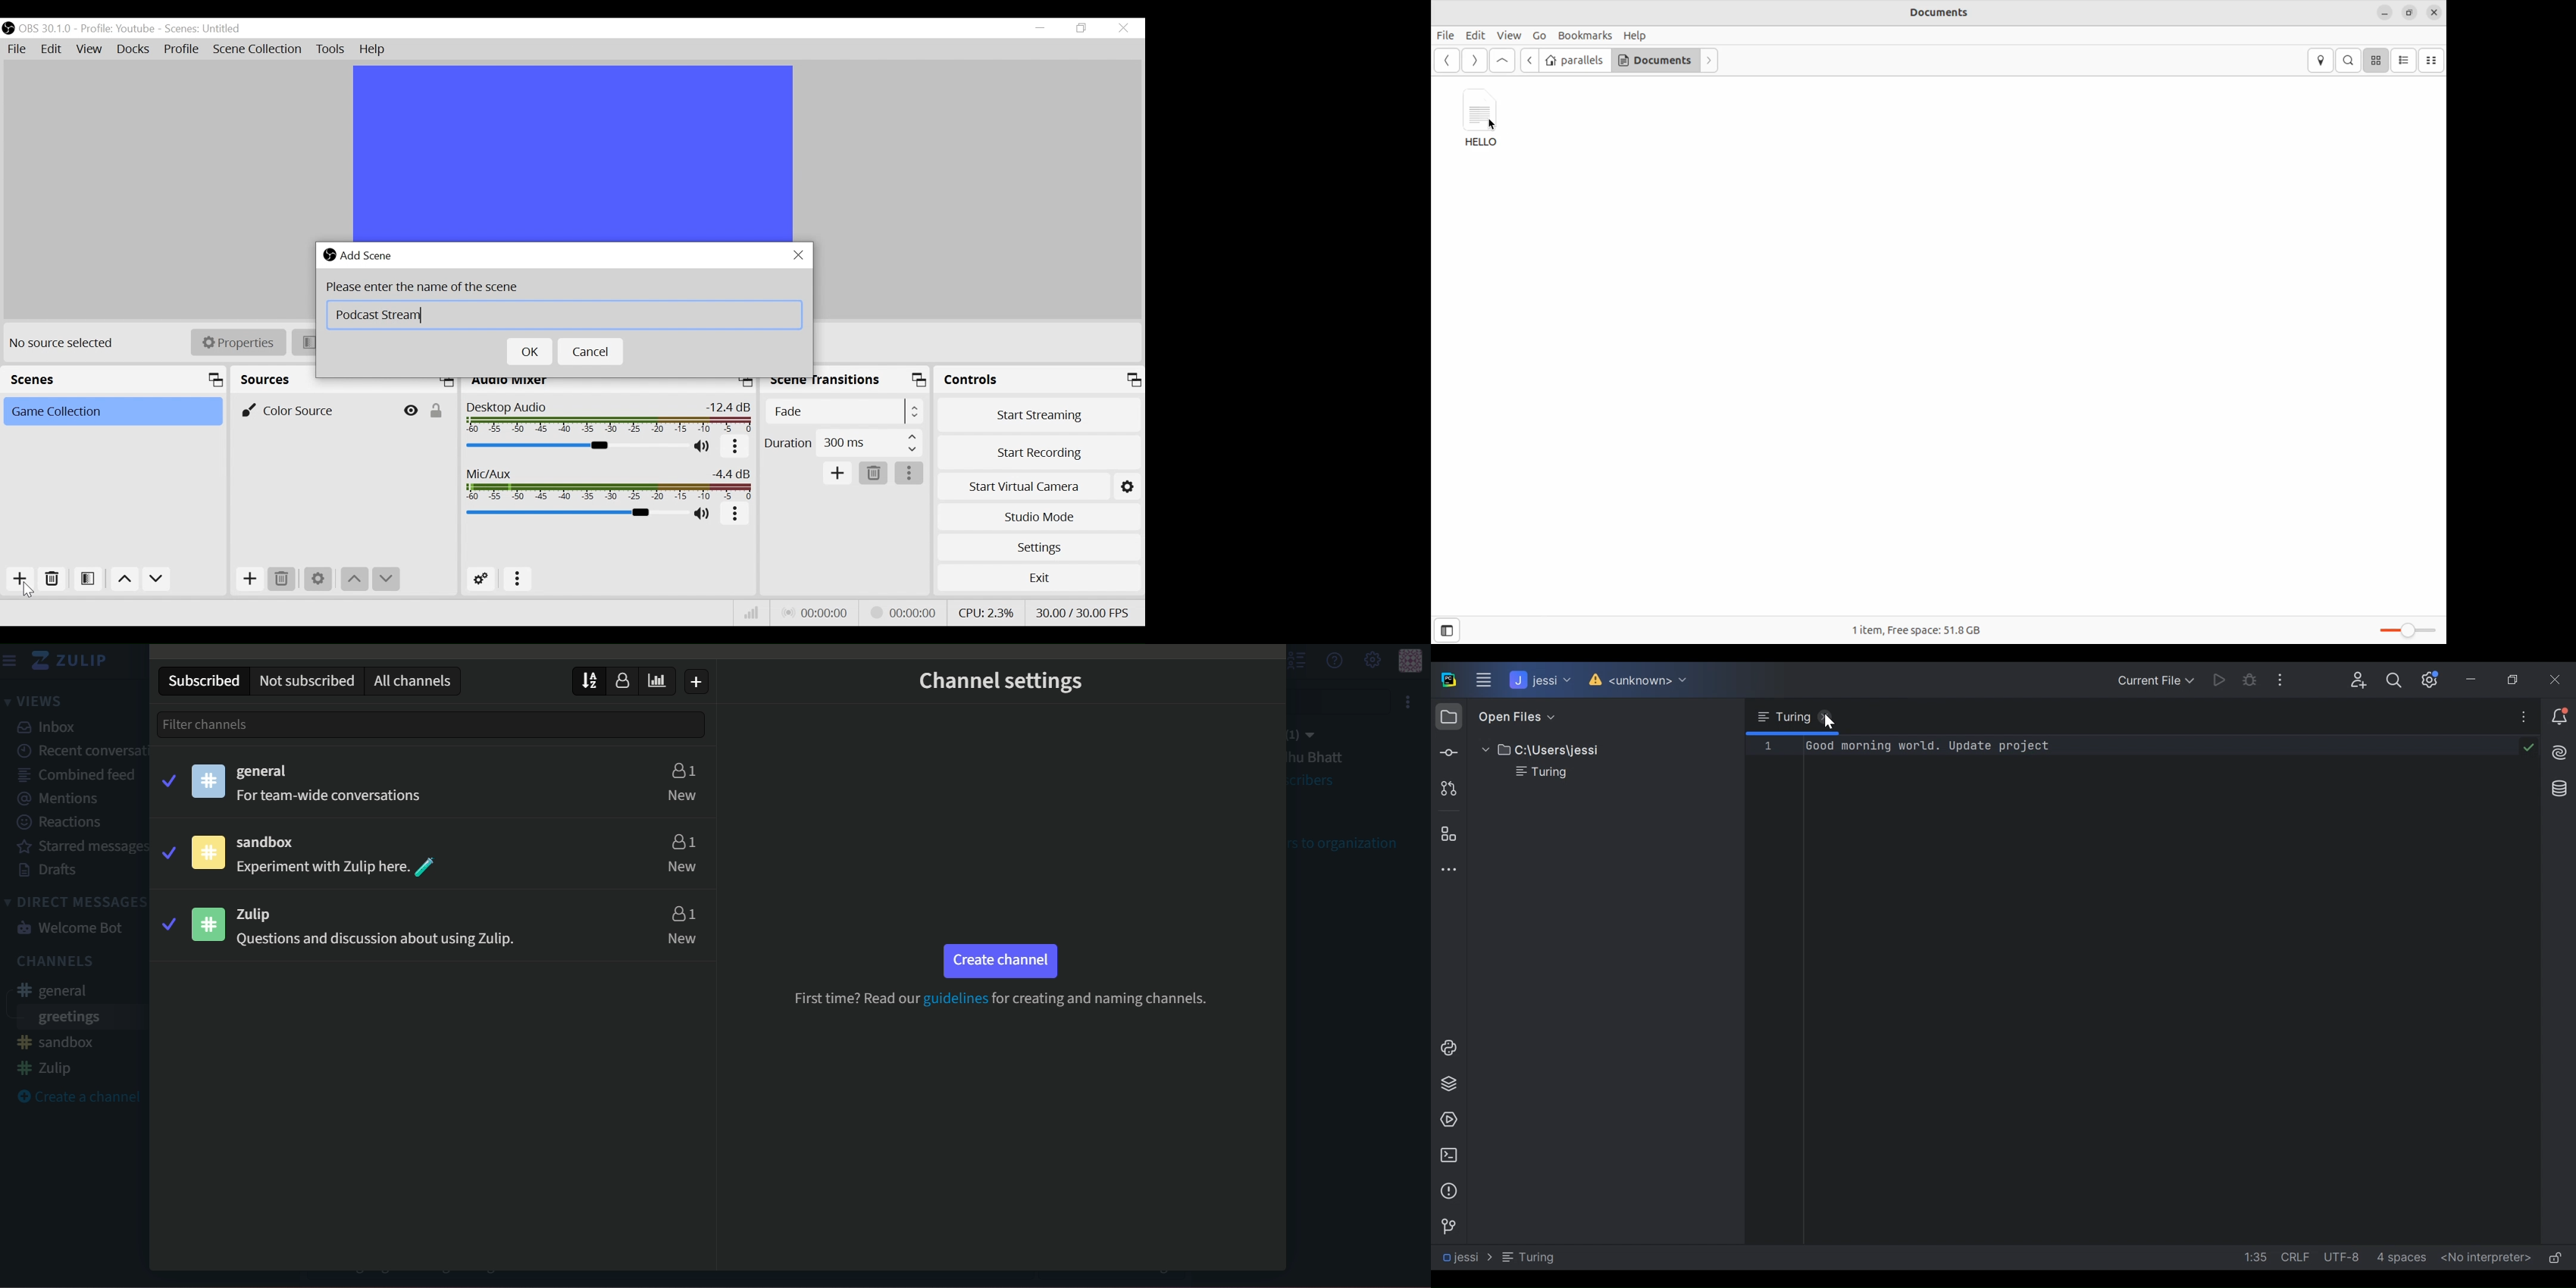 The width and height of the screenshot is (2576, 1288). What do you see at coordinates (120, 29) in the screenshot?
I see `Profile ` at bounding box center [120, 29].